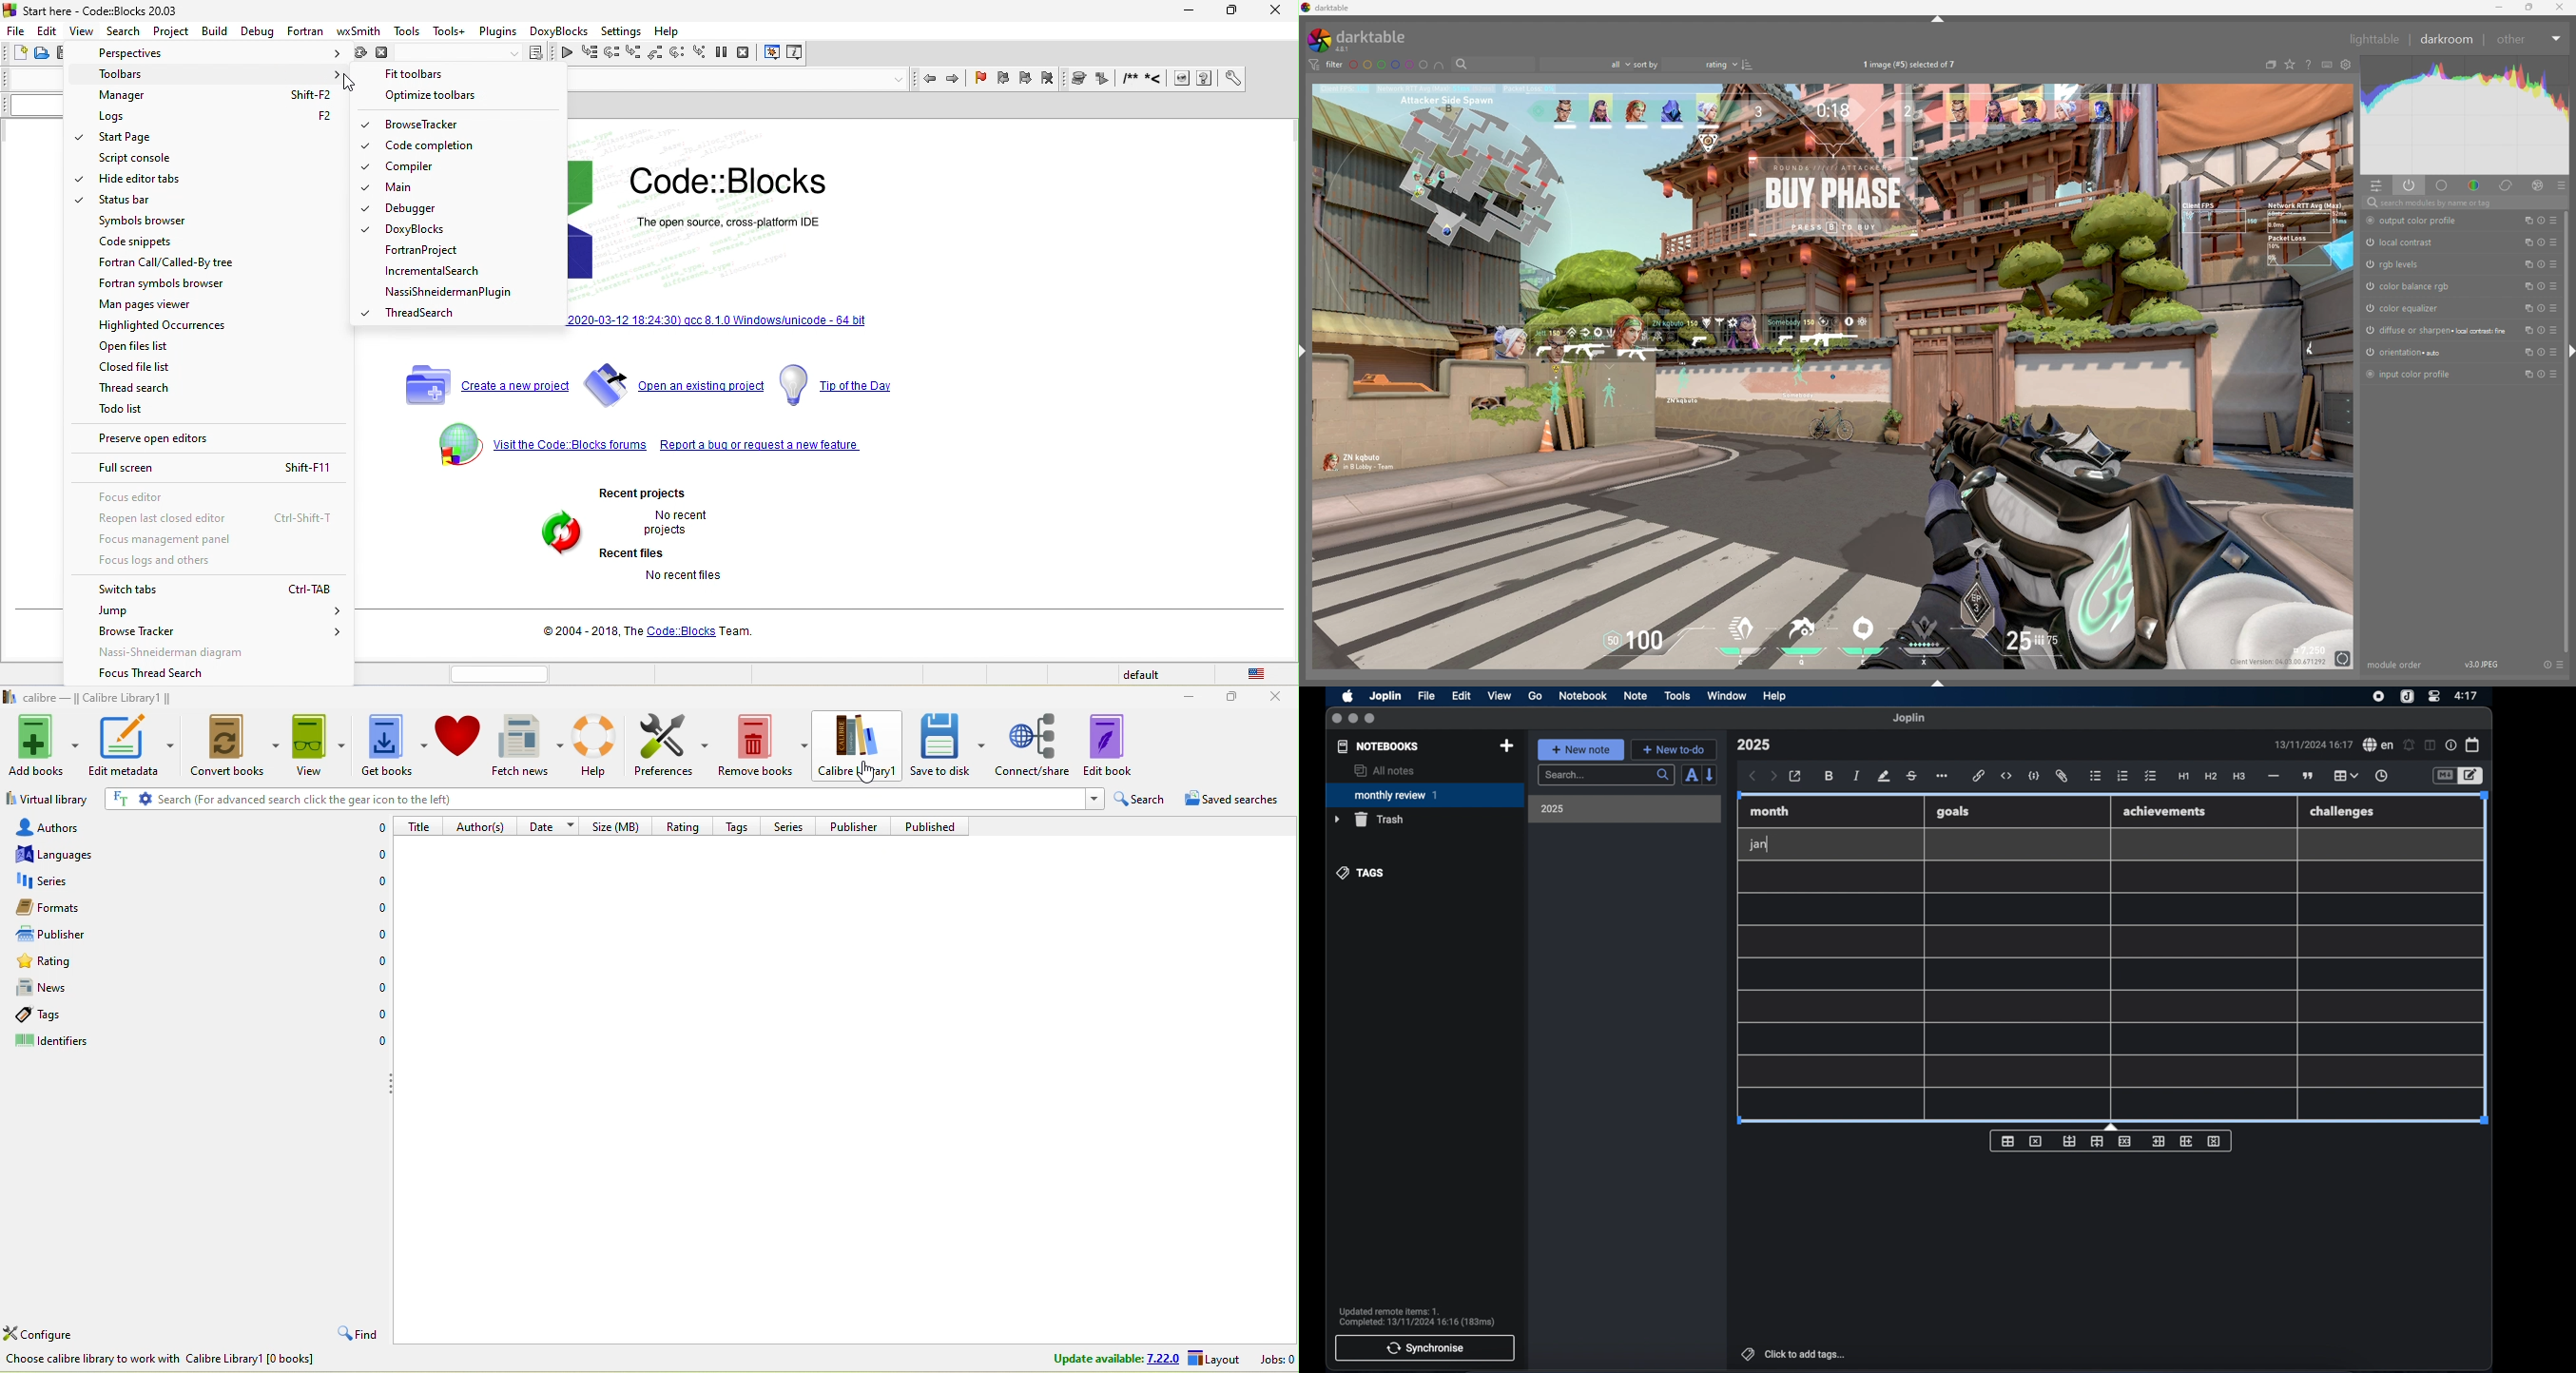 This screenshot has width=2576, height=1400. What do you see at coordinates (2212, 777) in the screenshot?
I see `heading 2` at bounding box center [2212, 777].